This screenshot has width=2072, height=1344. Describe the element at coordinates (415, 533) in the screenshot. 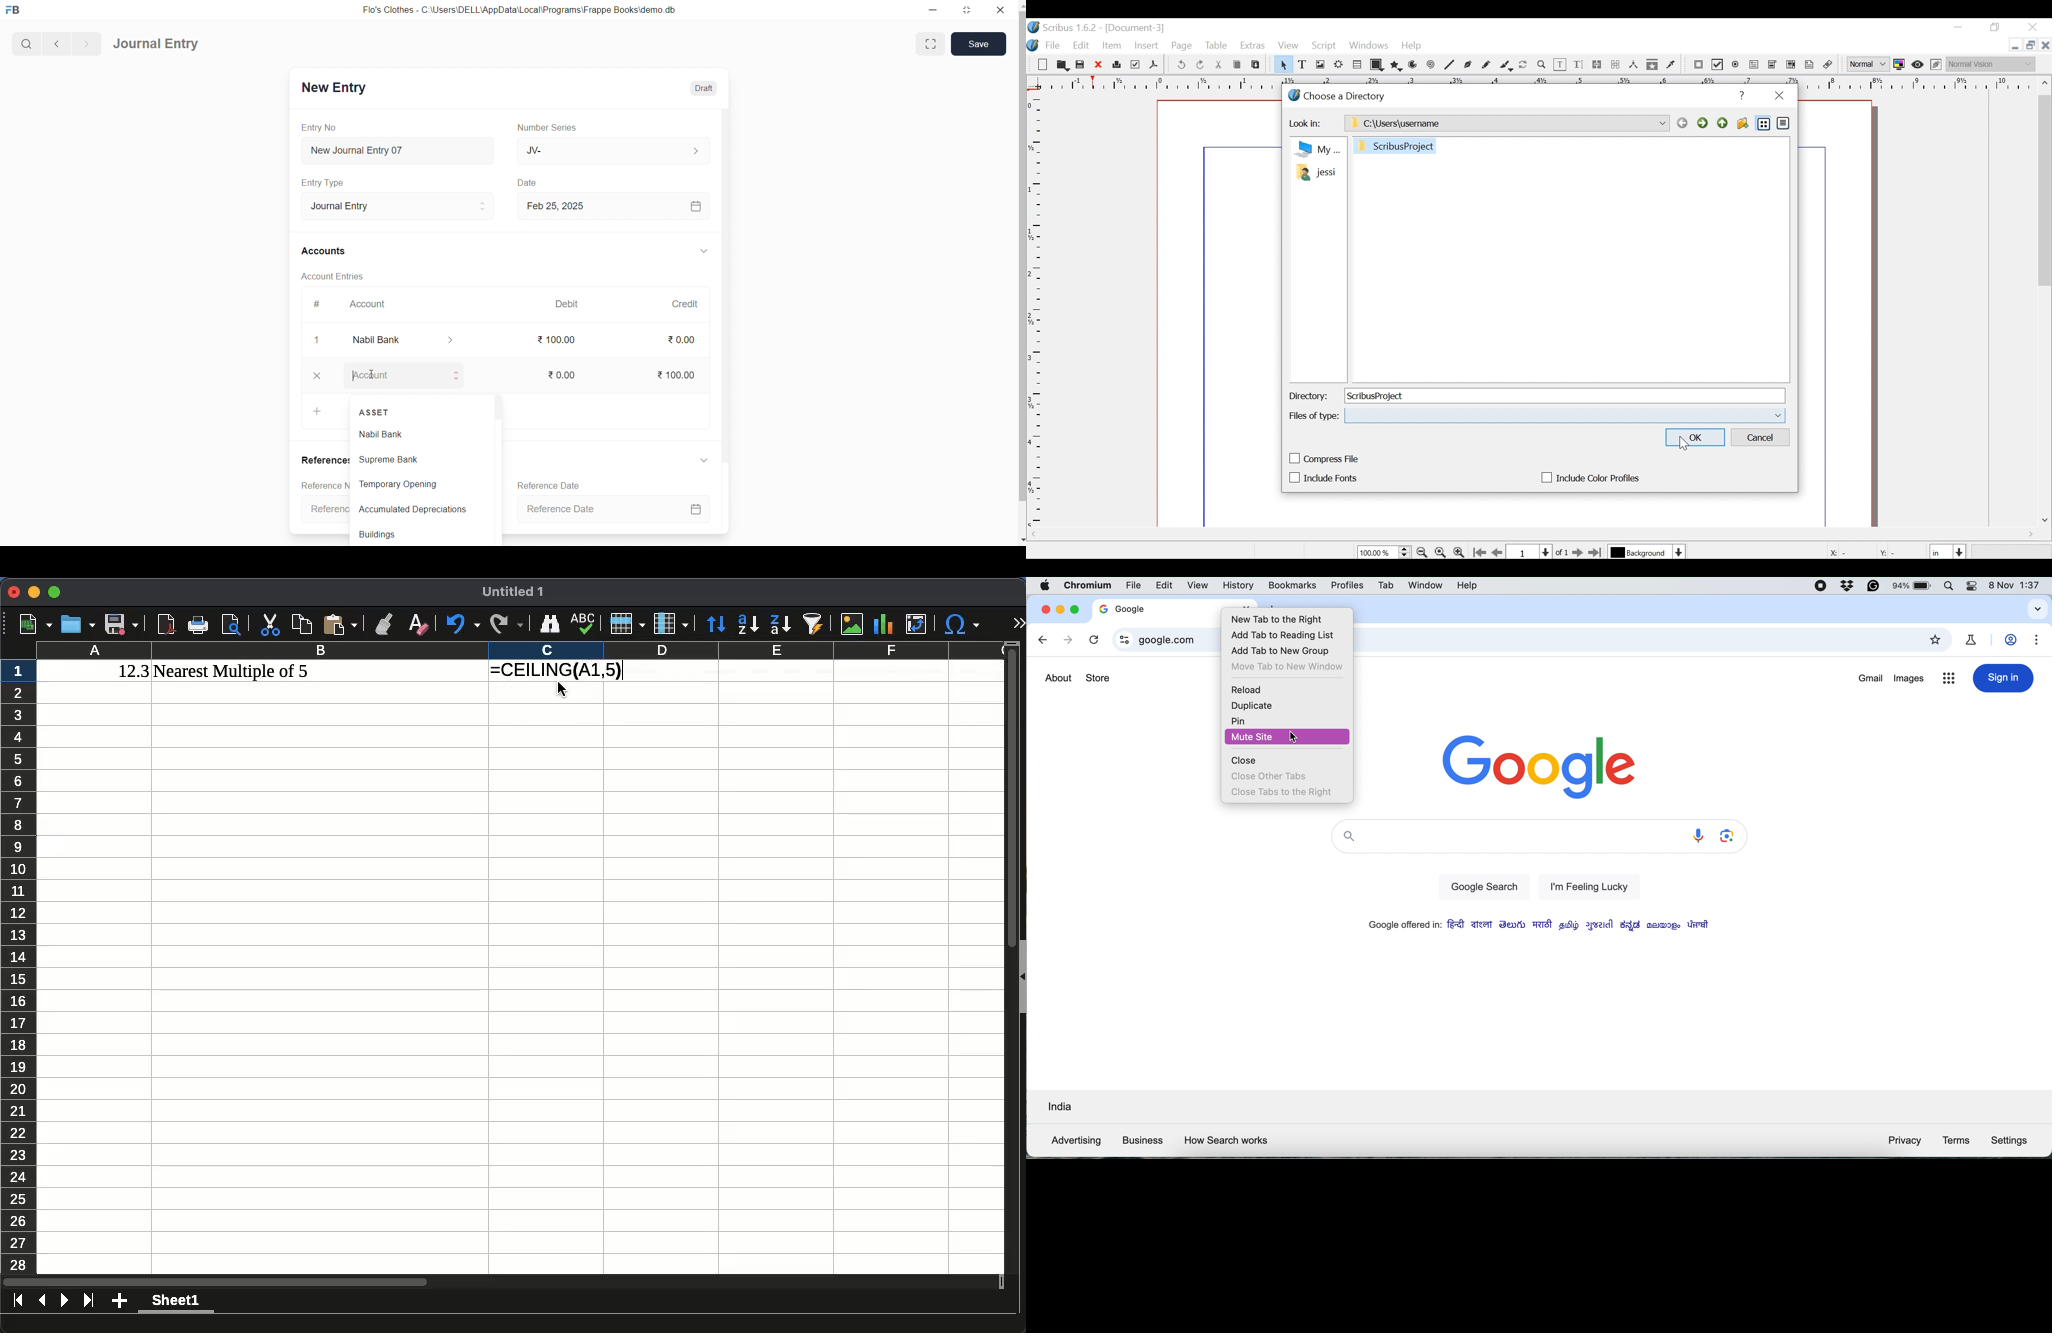

I see `Buildings` at that location.